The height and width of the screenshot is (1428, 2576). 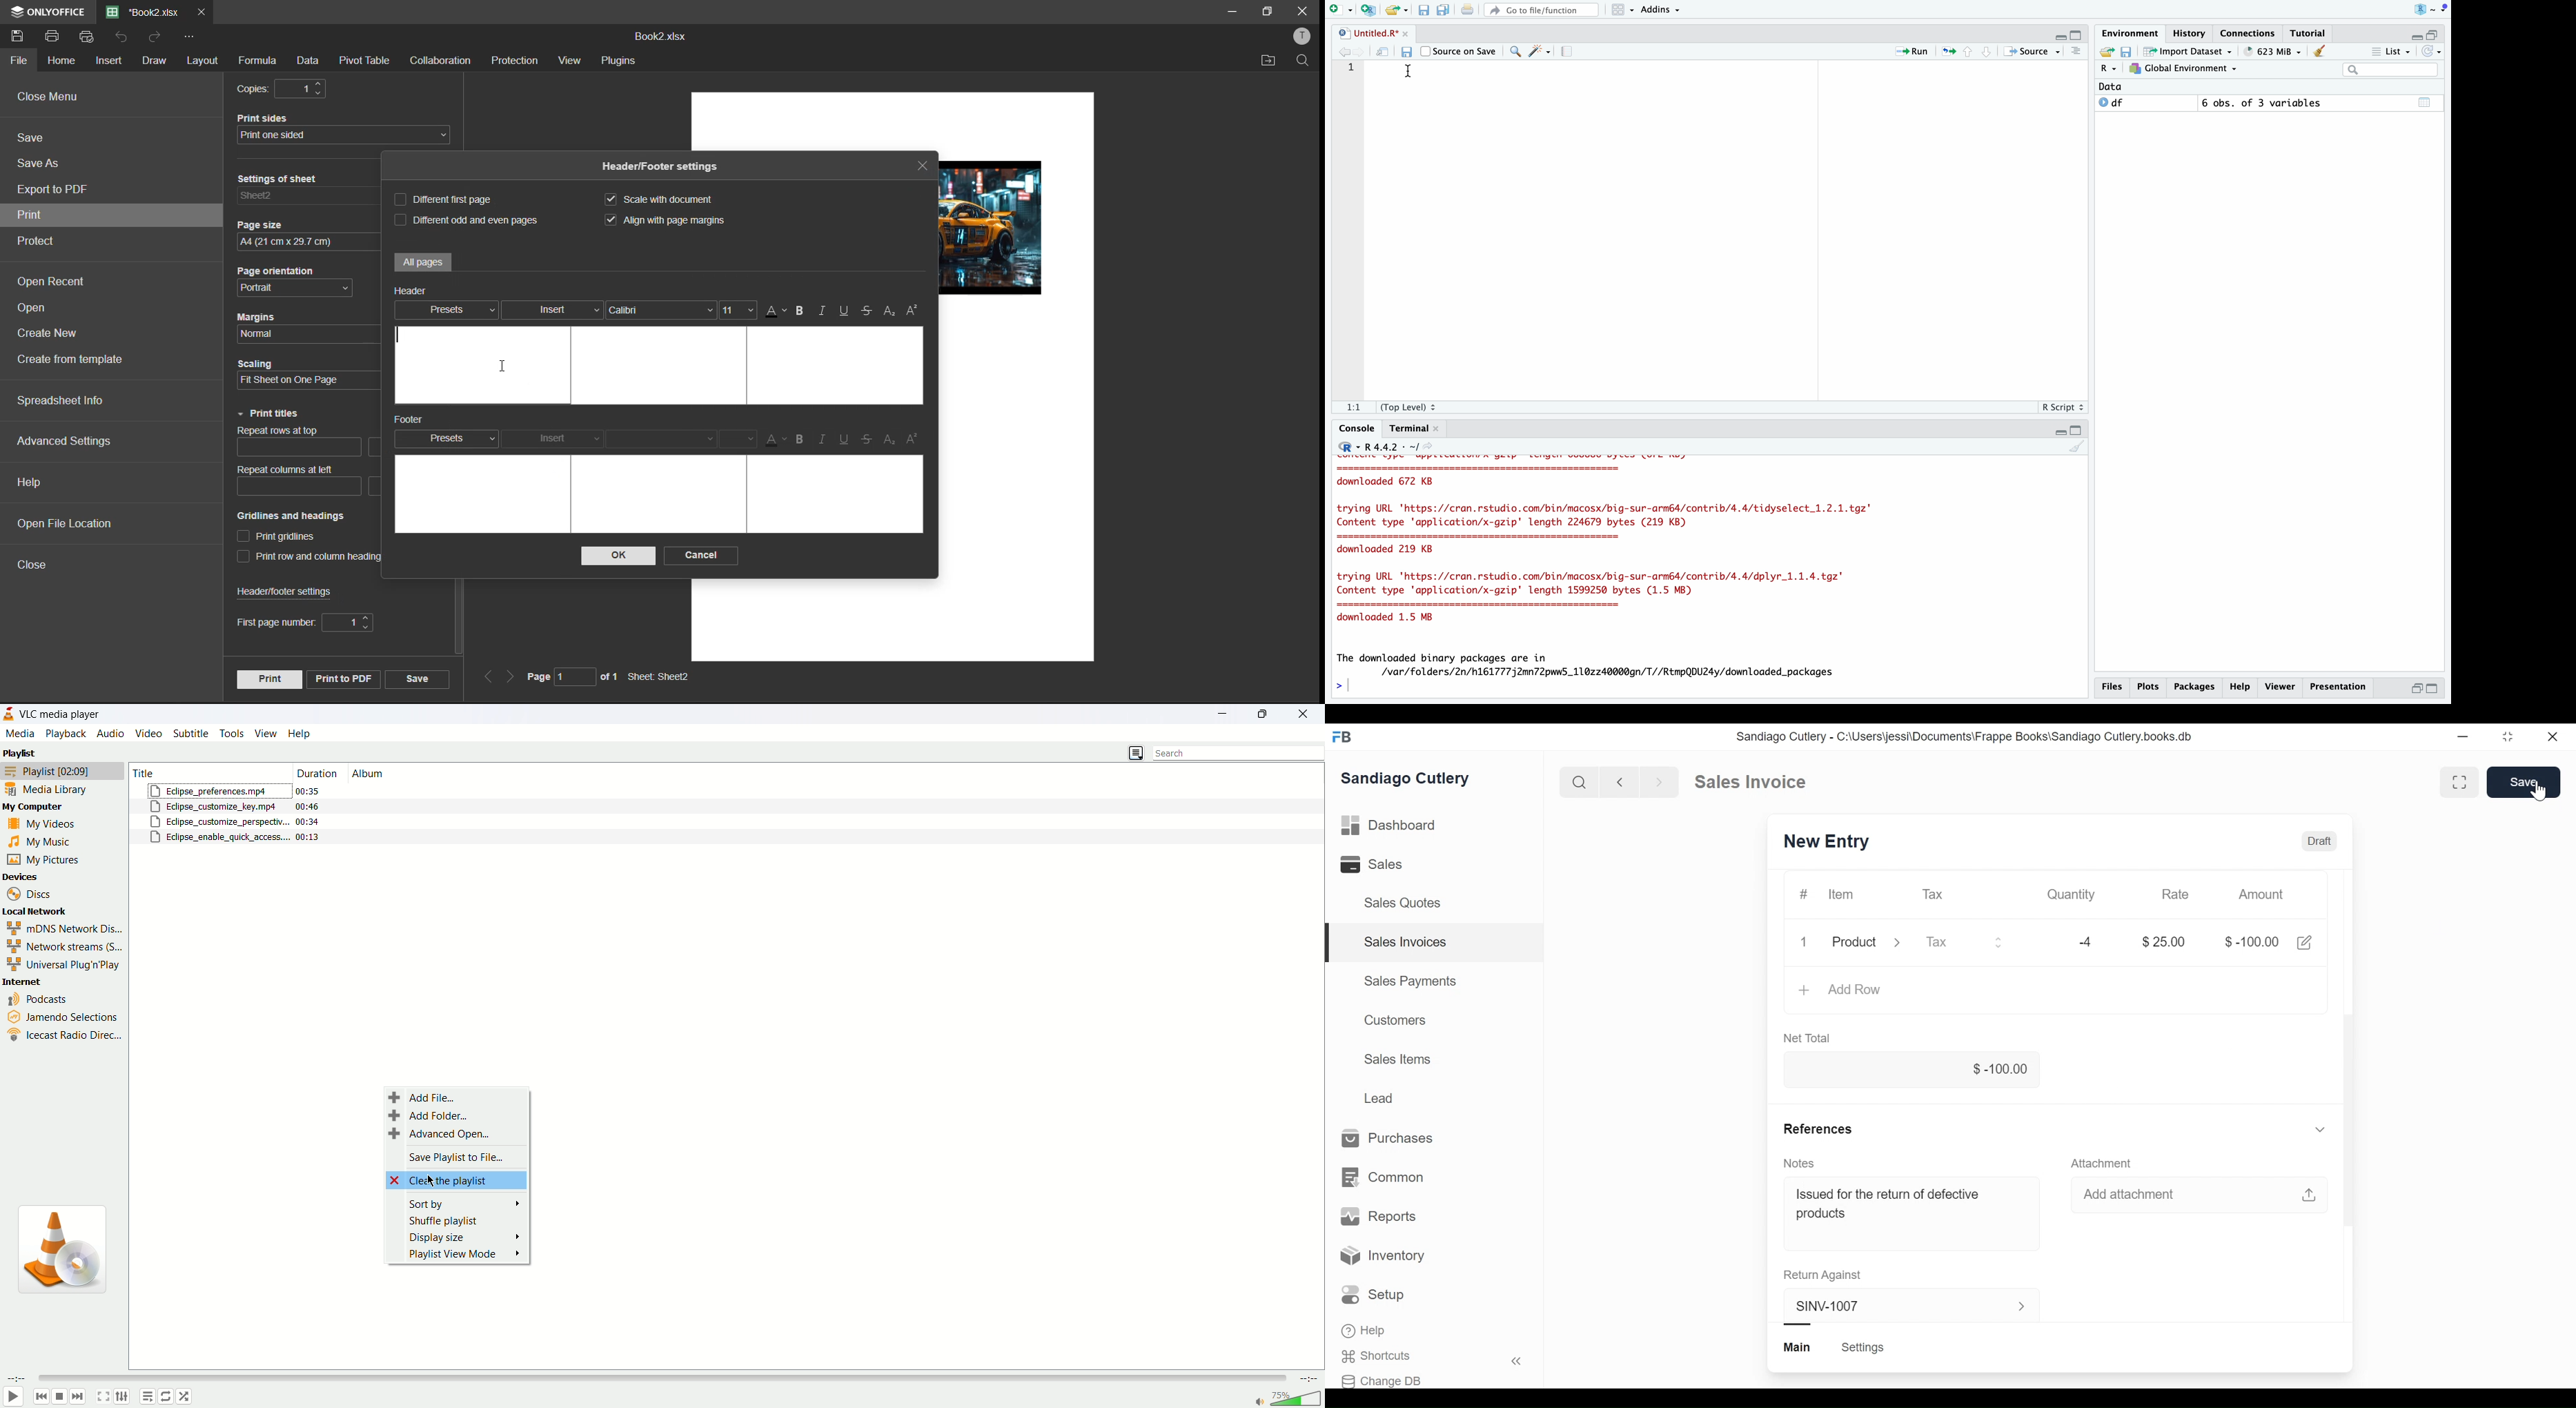 What do you see at coordinates (2202, 1197) in the screenshot?
I see `Add attachment` at bounding box center [2202, 1197].